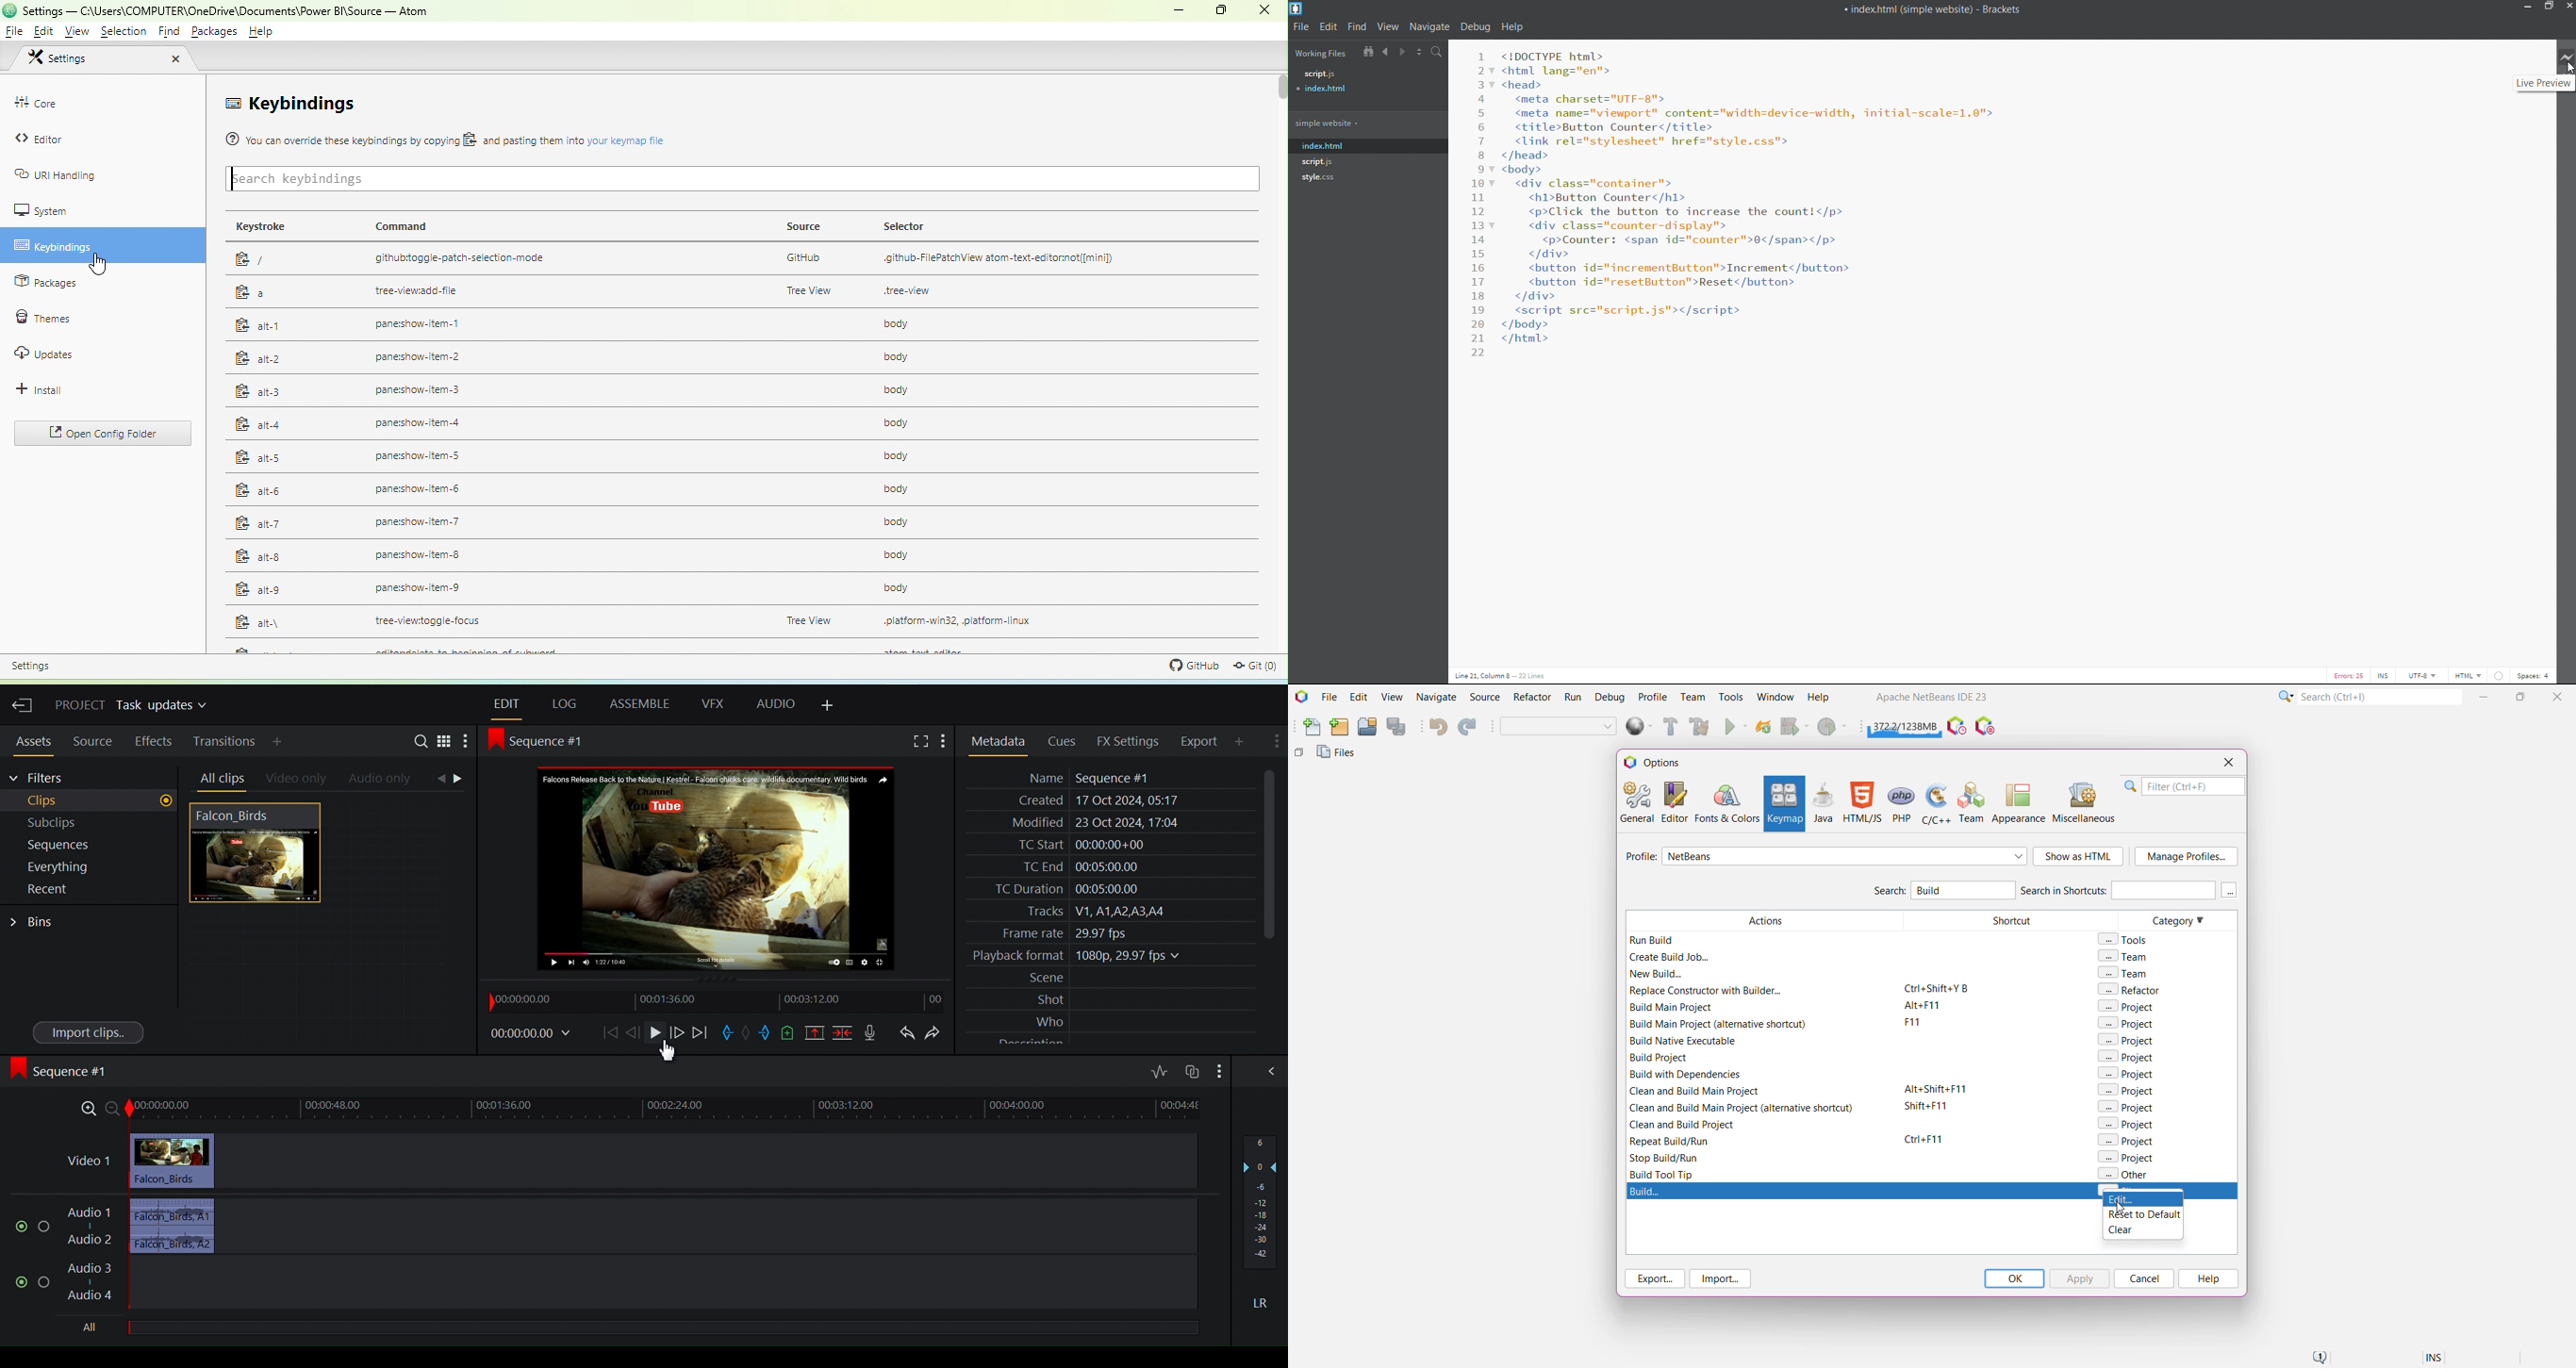  What do you see at coordinates (1437, 727) in the screenshot?
I see `Undo` at bounding box center [1437, 727].